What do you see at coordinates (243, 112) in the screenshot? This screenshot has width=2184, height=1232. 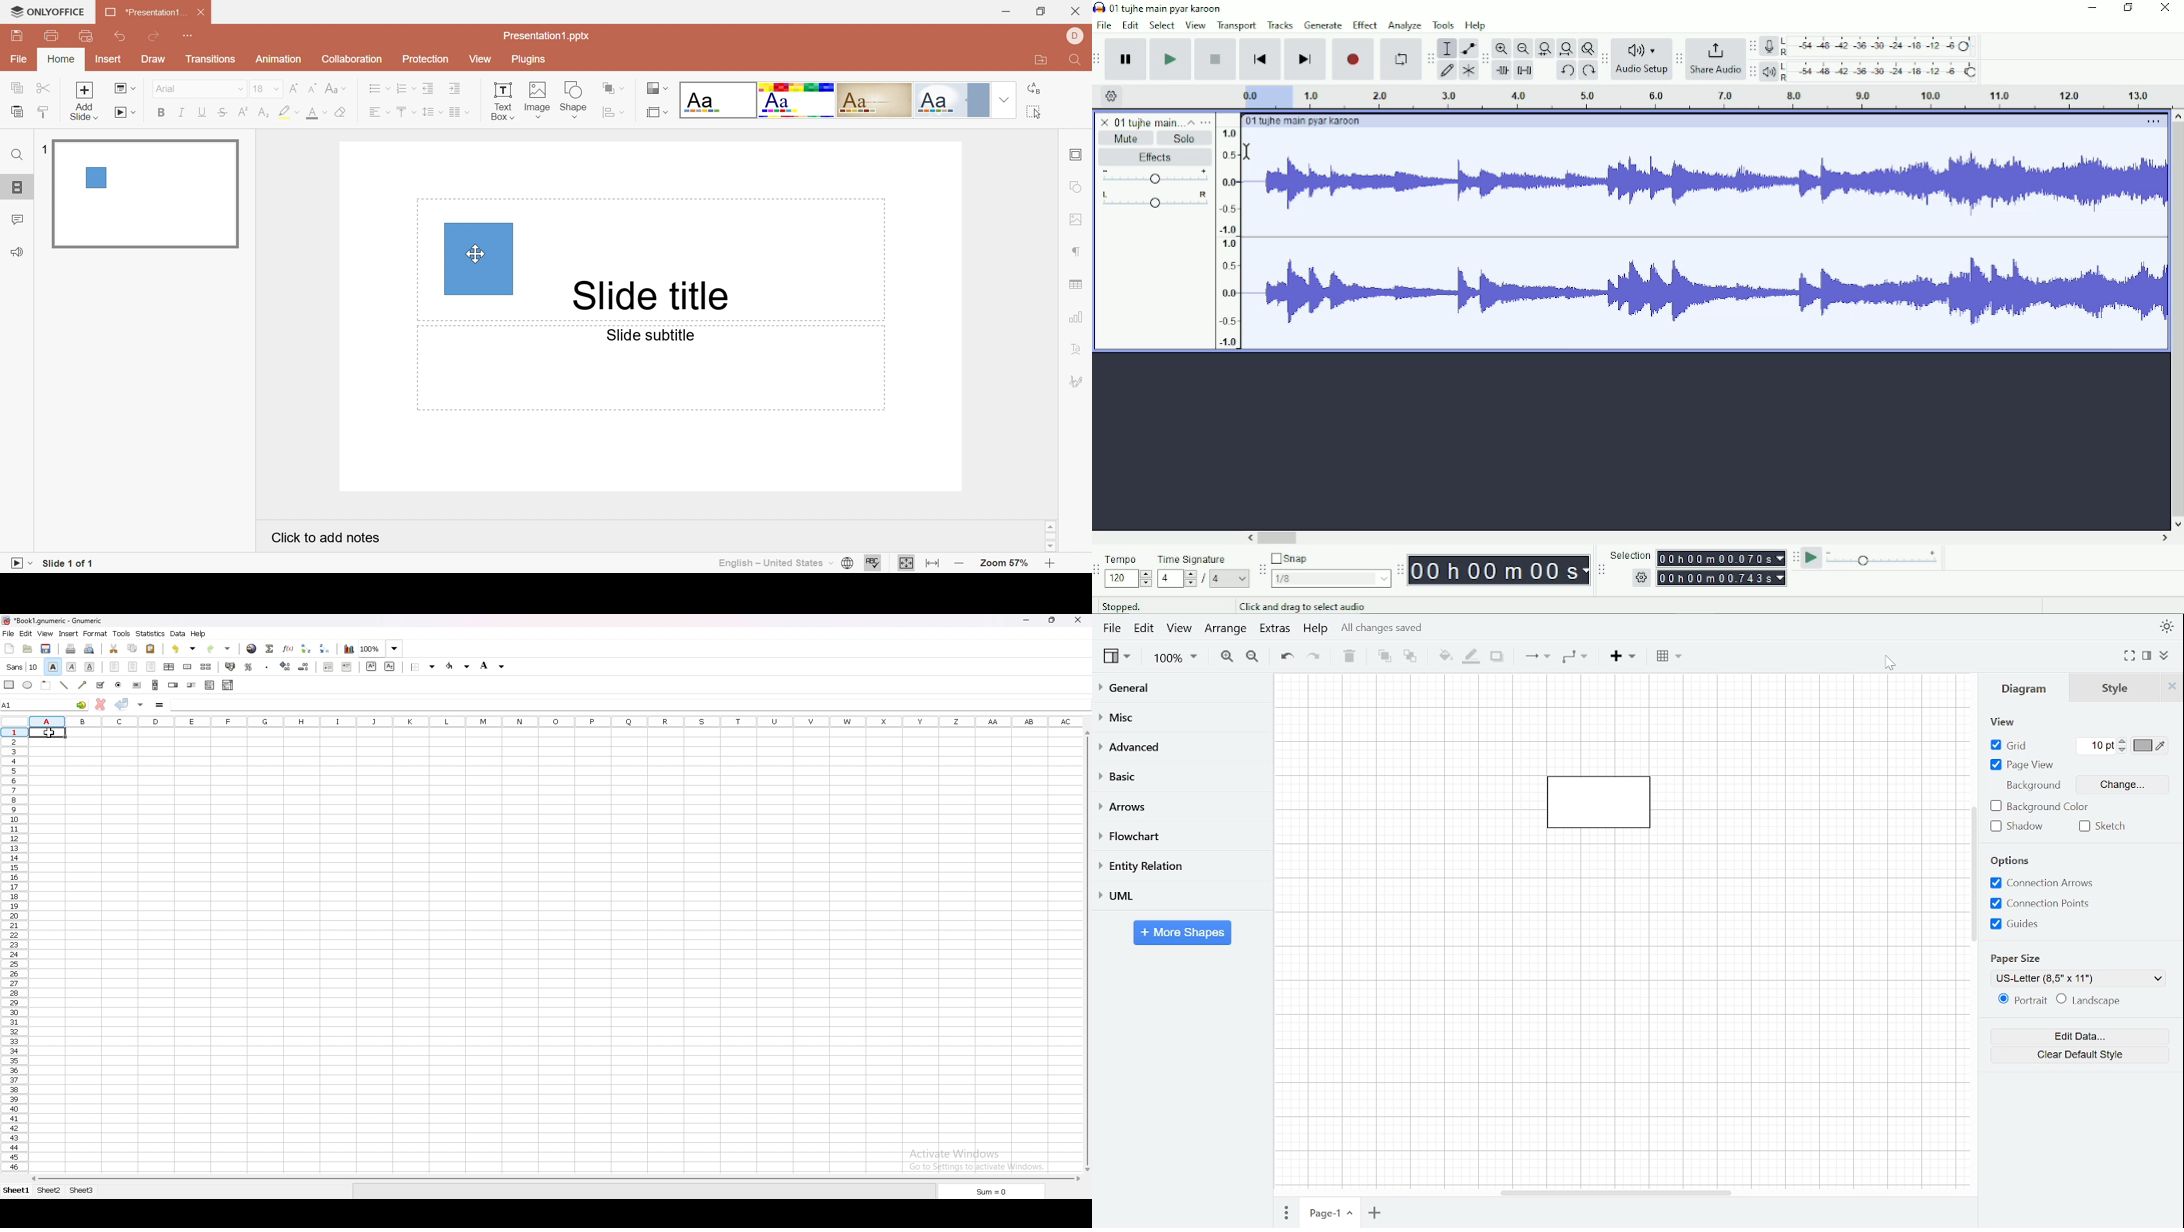 I see `Superscript` at bounding box center [243, 112].